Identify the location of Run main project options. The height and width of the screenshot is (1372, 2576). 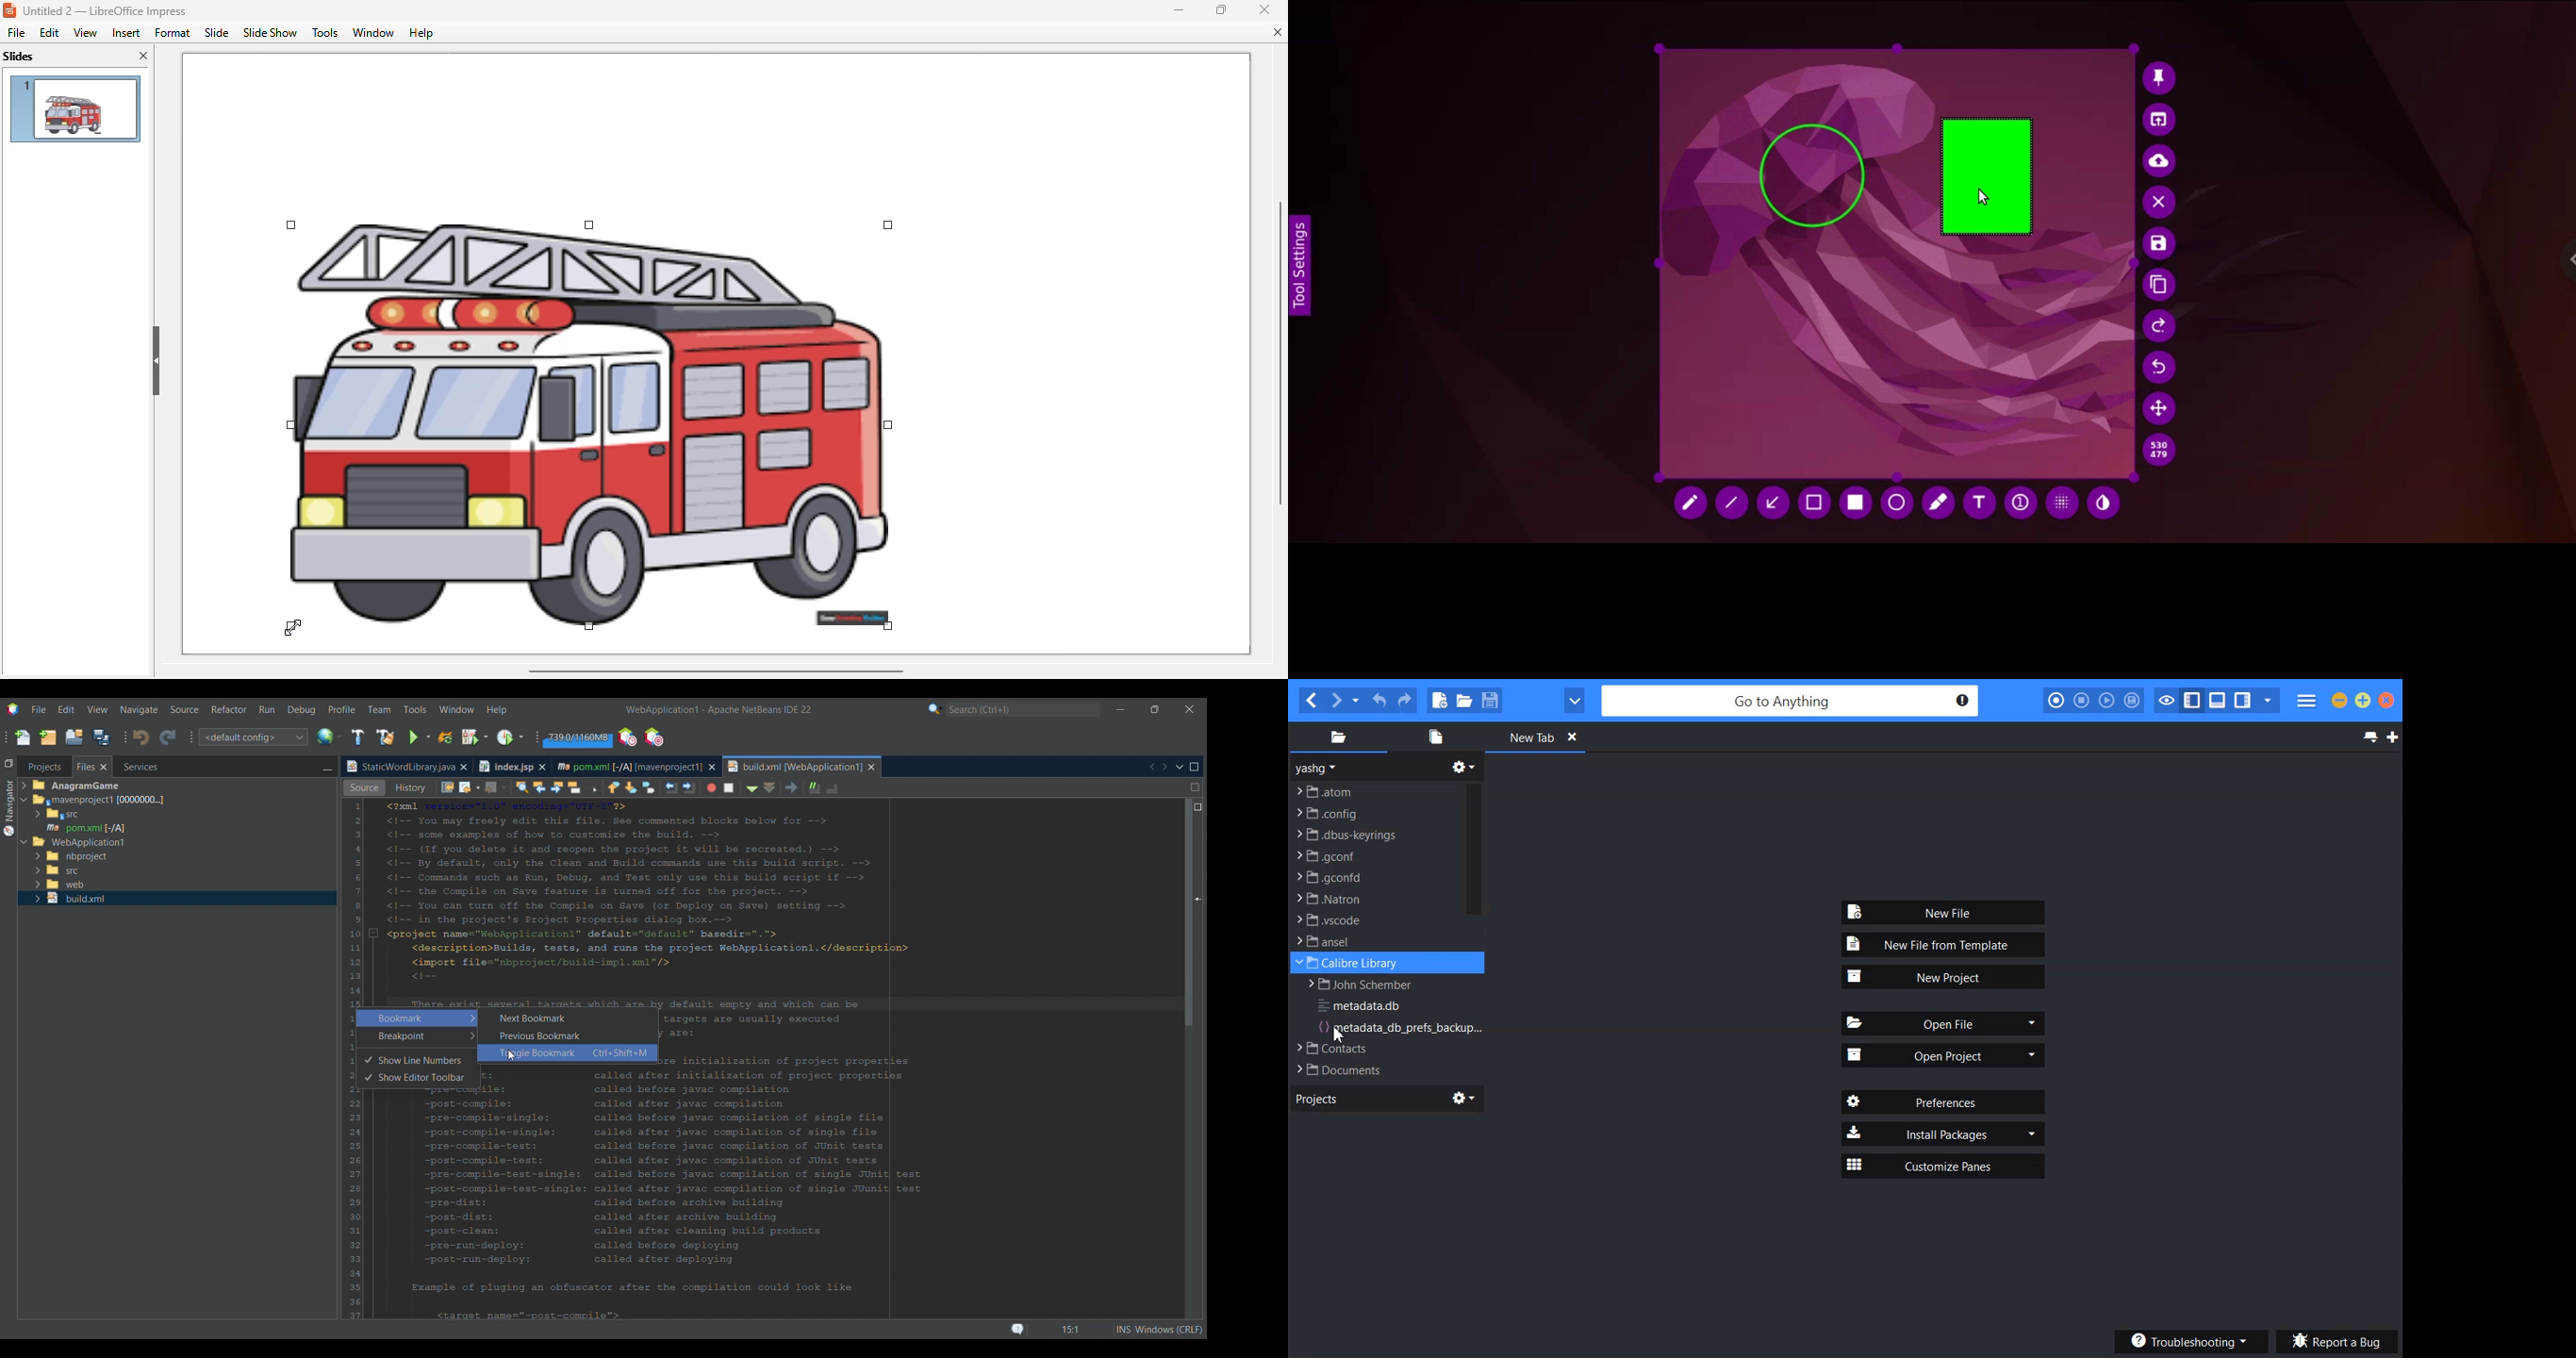
(420, 737).